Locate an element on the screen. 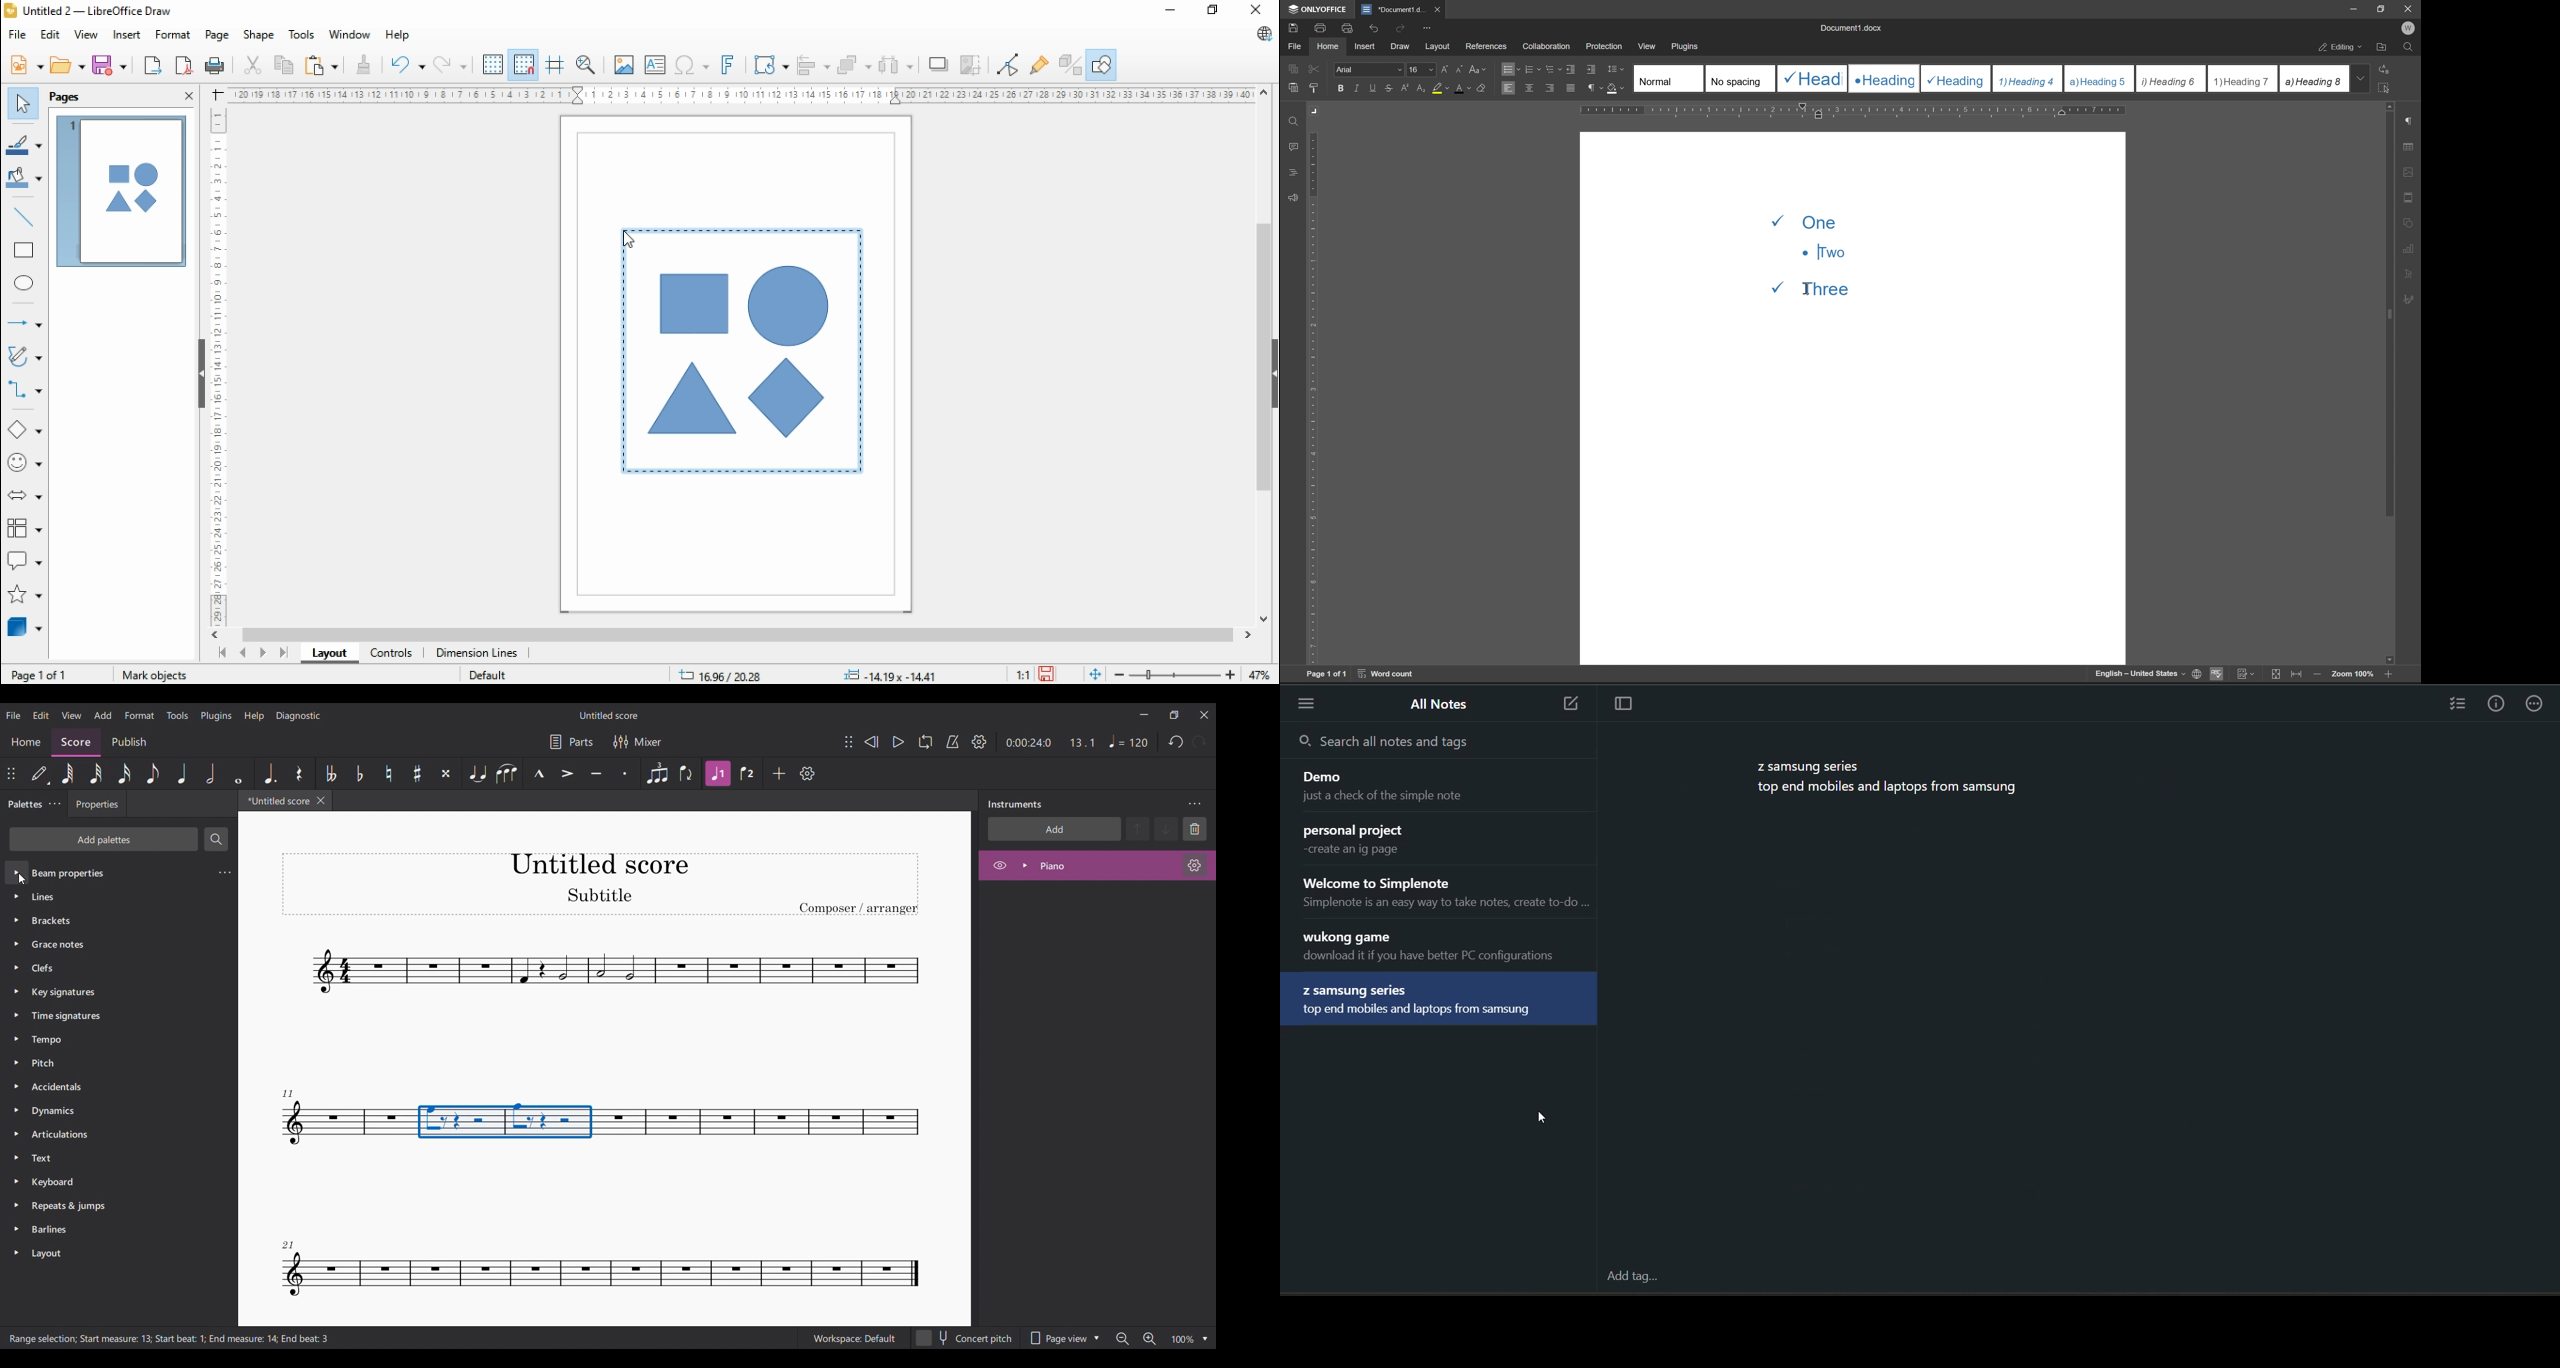  print preview is located at coordinates (1349, 29).